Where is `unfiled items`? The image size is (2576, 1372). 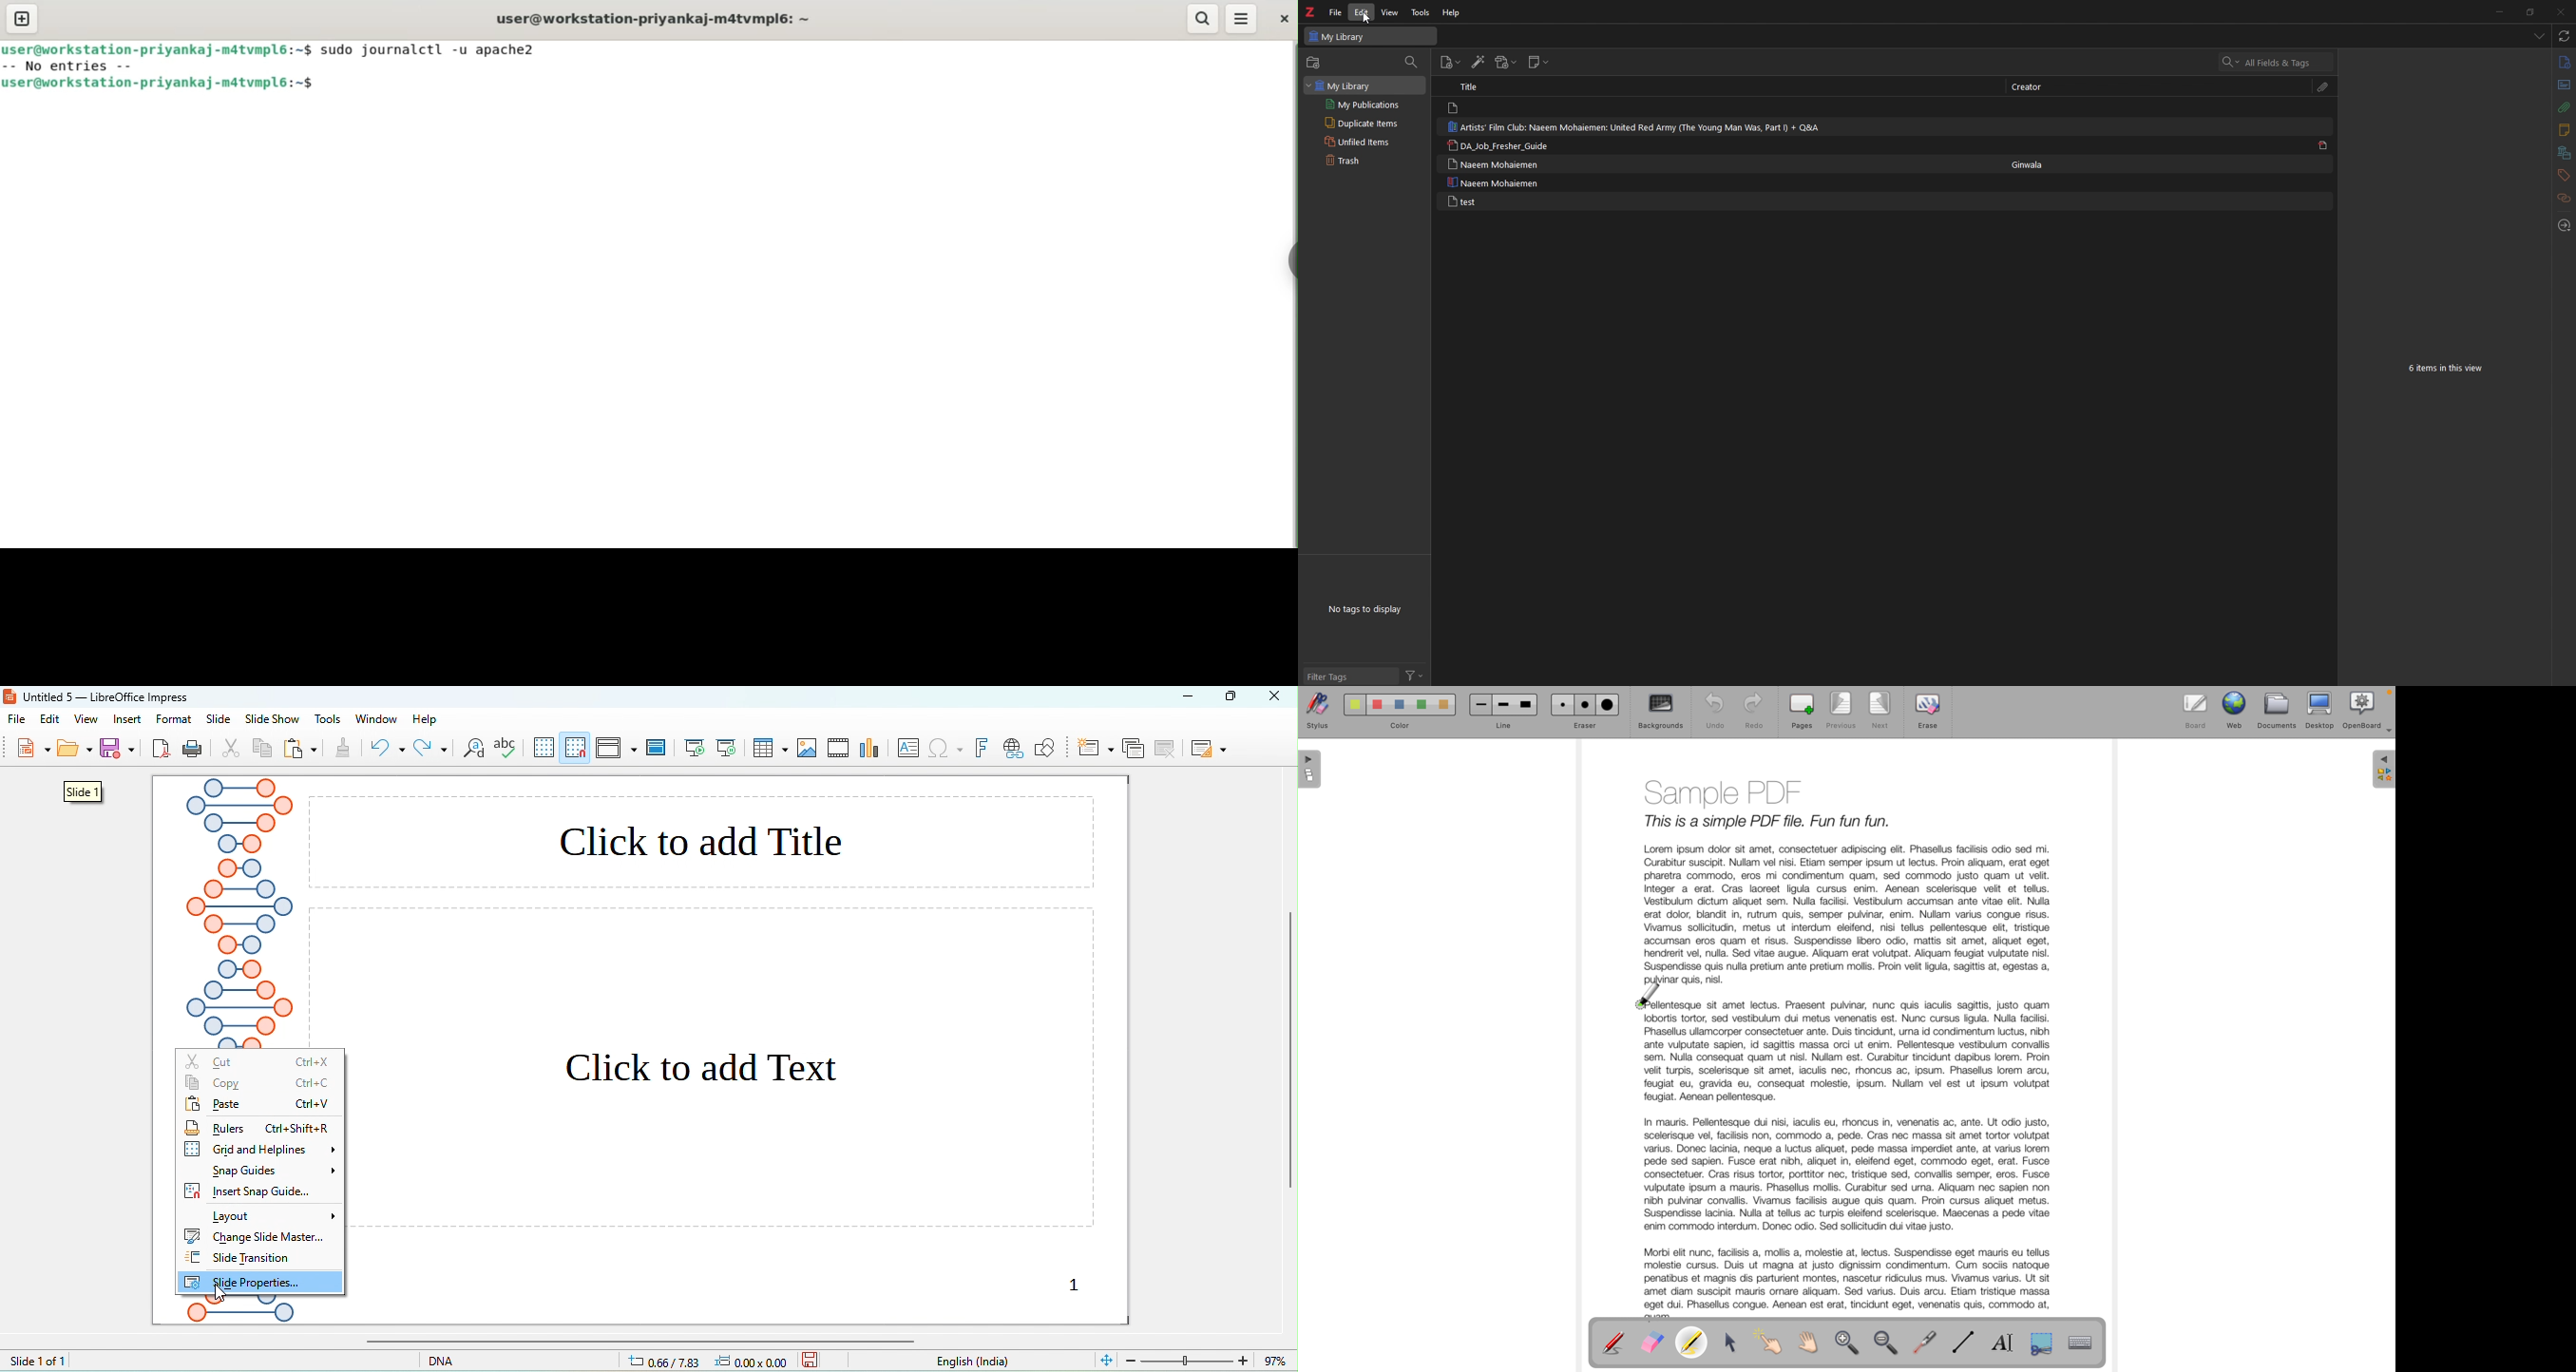 unfiled items is located at coordinates (1365, 141).